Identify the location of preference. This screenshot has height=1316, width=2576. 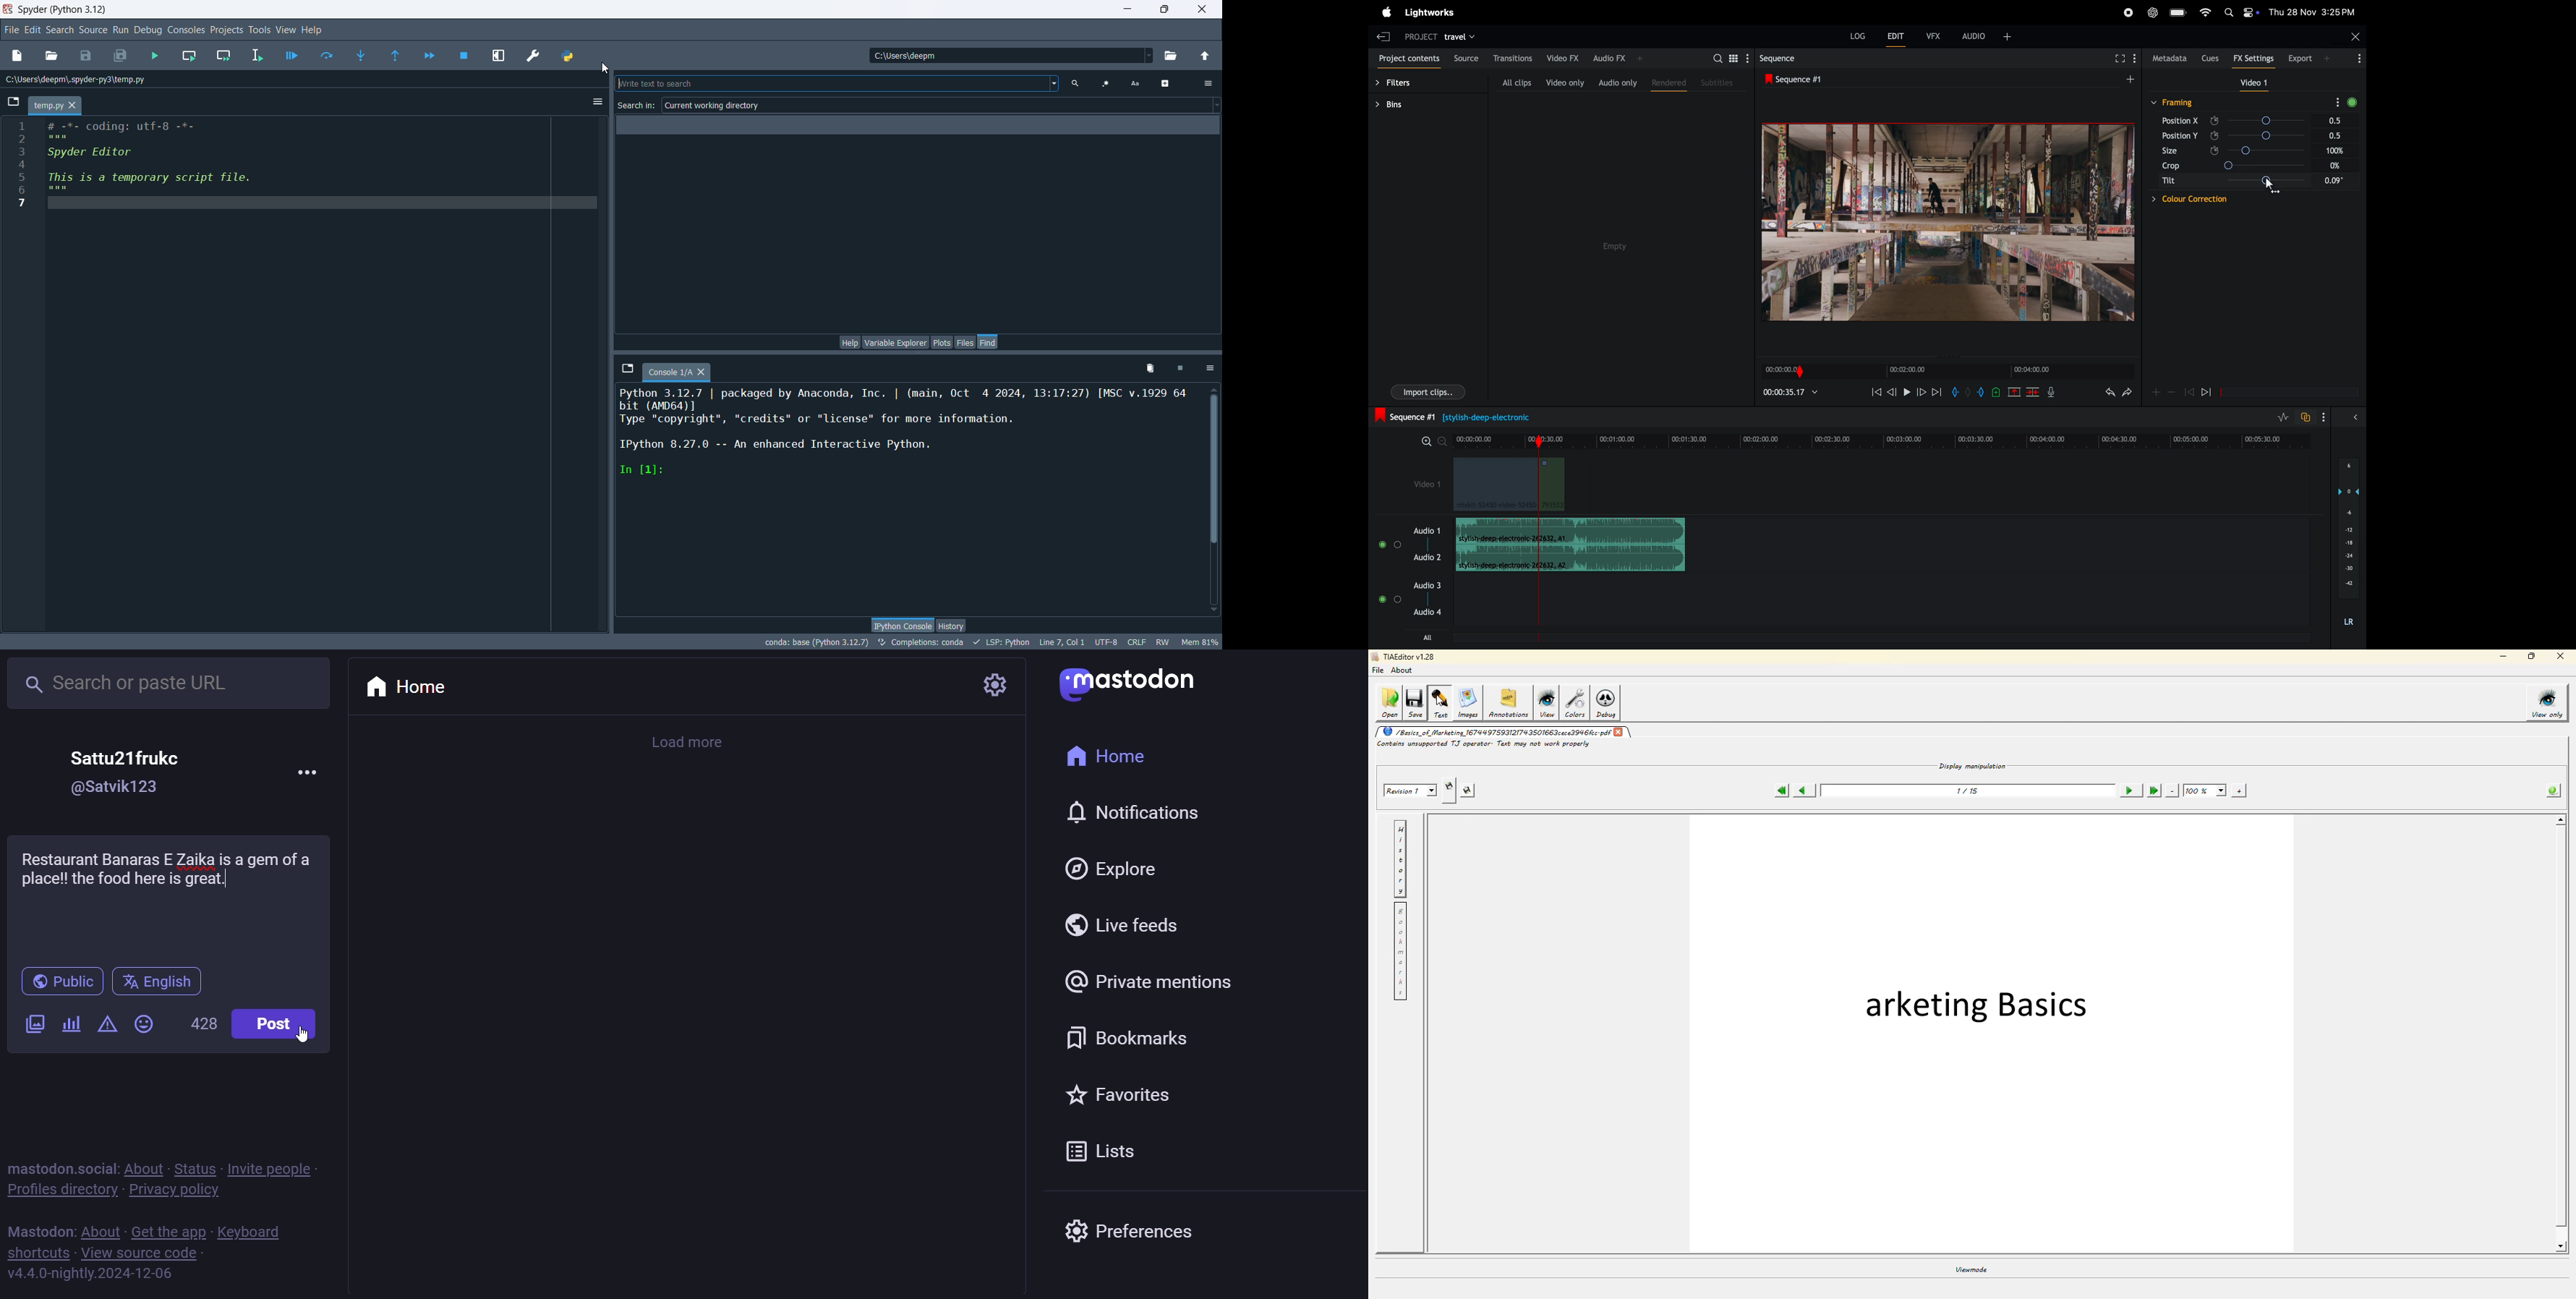
(1125, 1226).